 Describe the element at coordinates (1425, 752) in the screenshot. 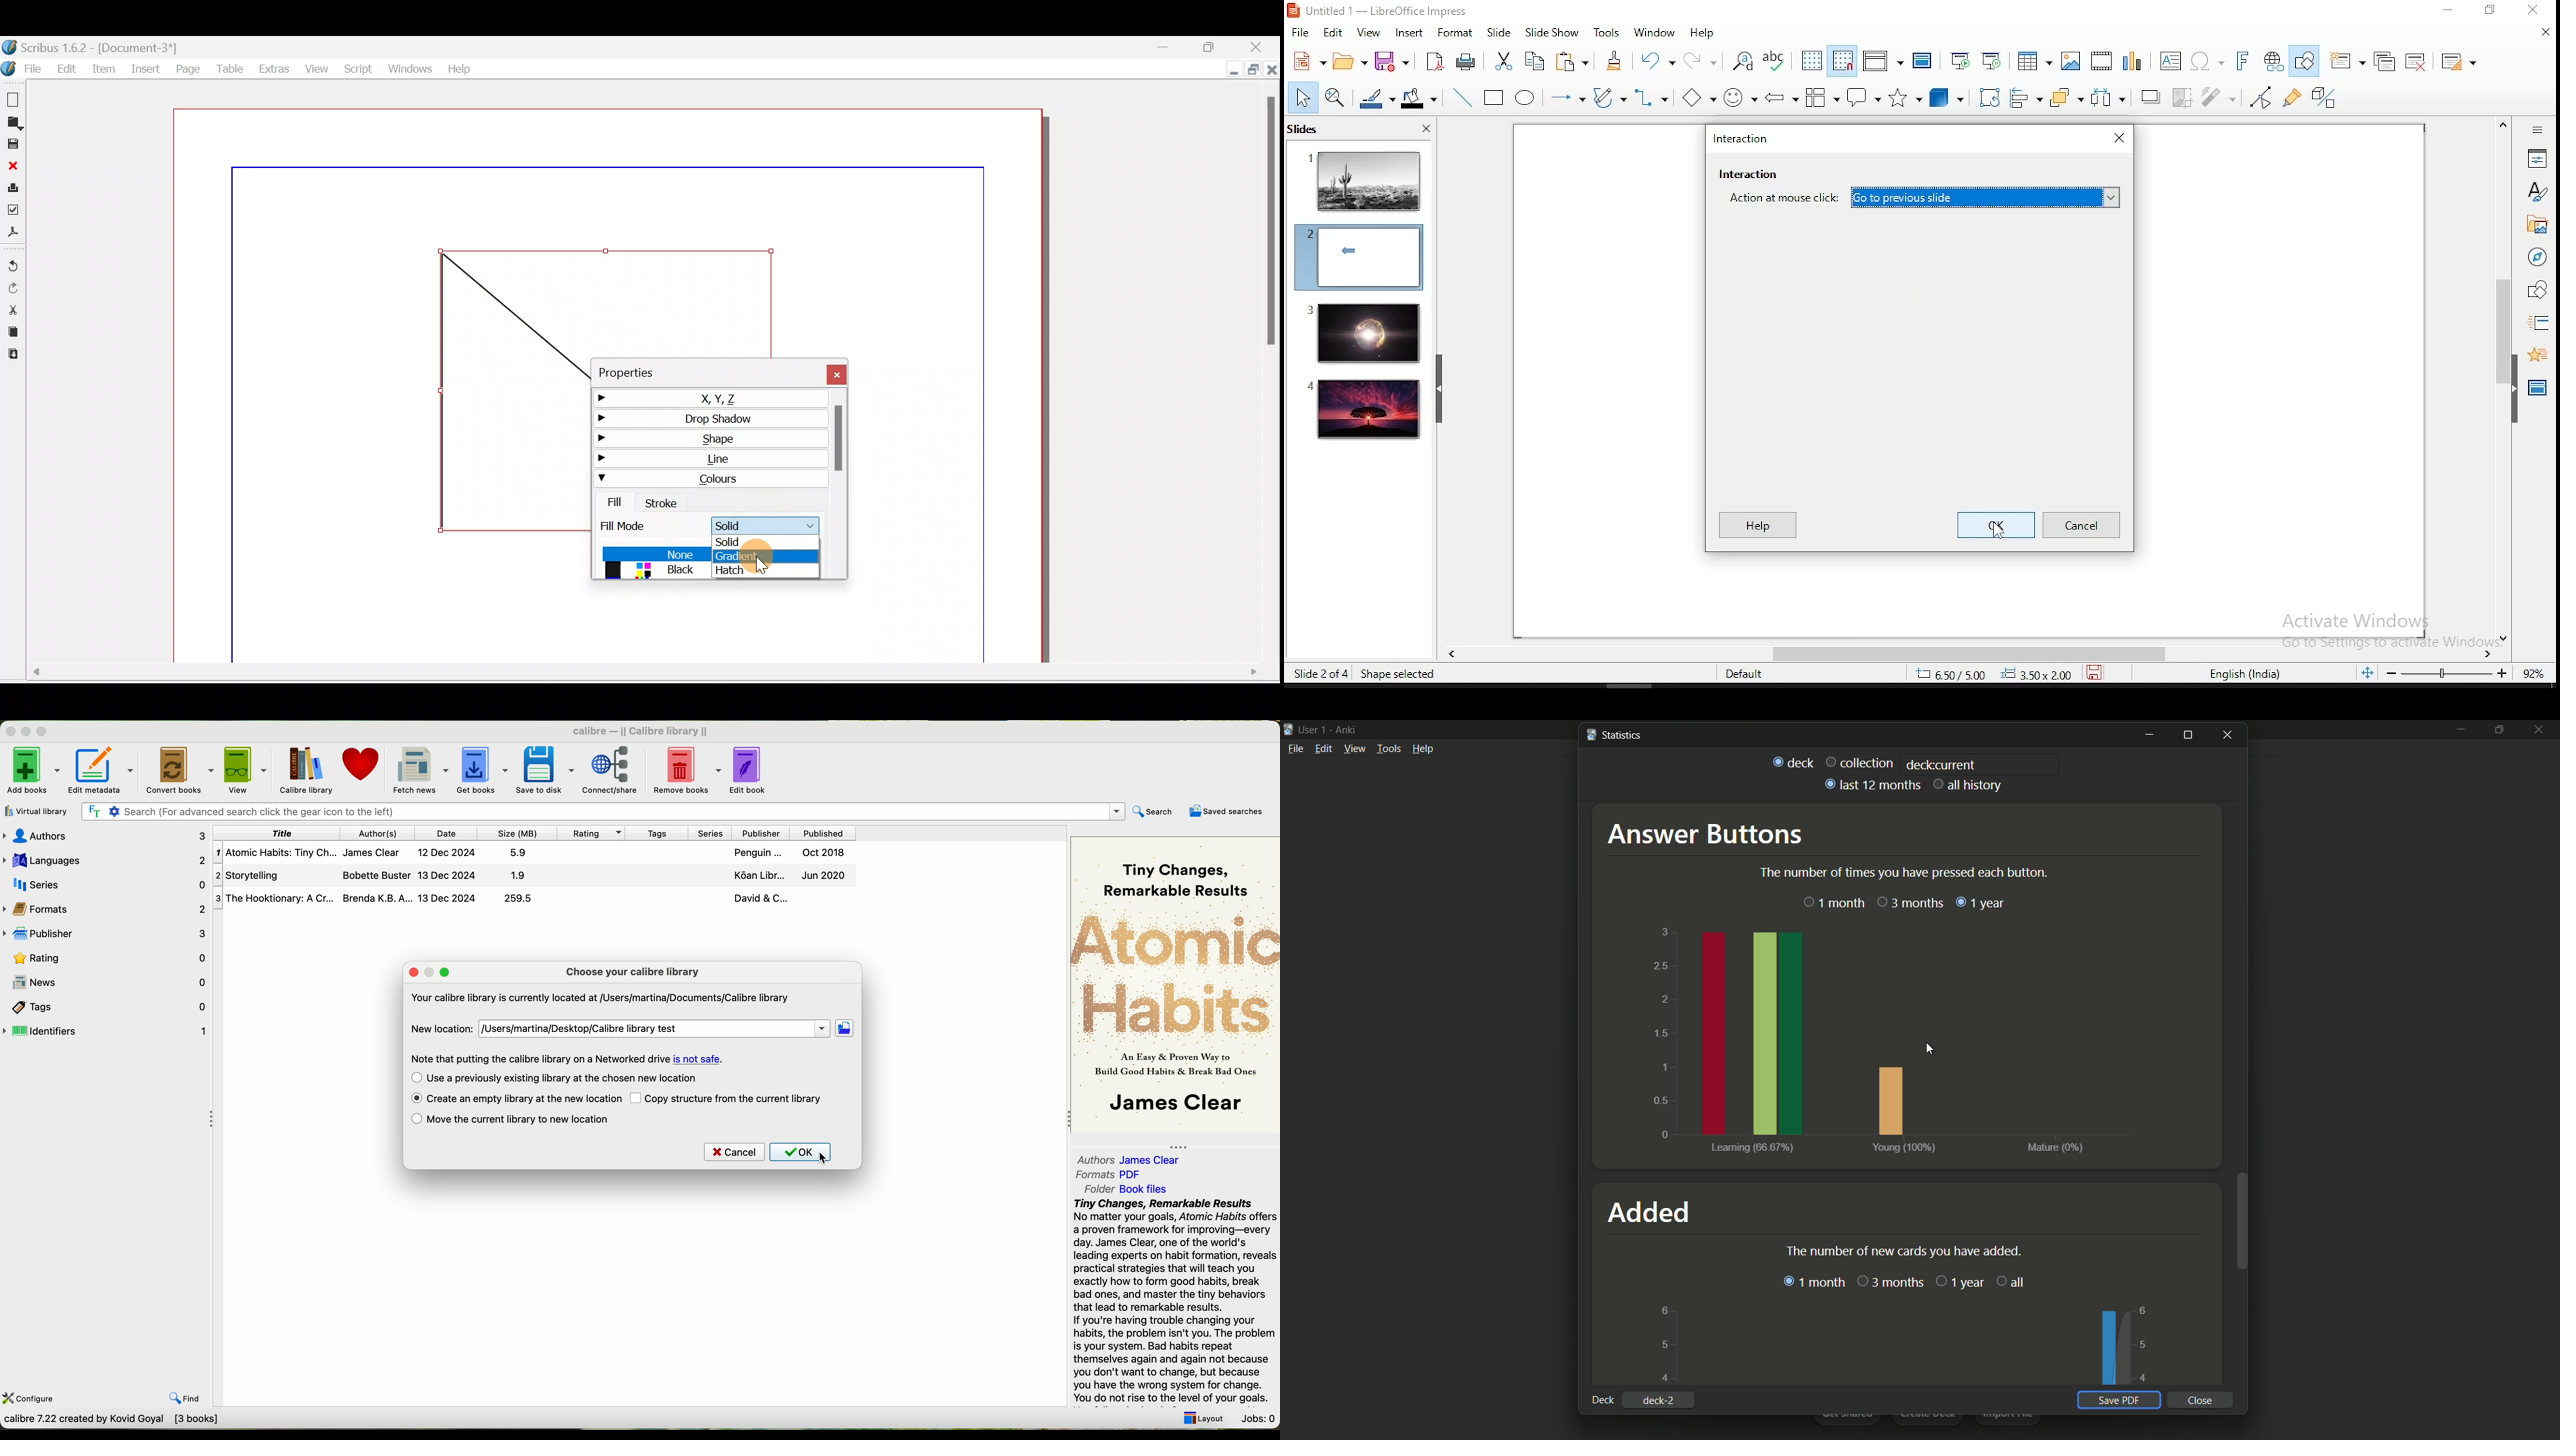

I see `Help` at that location.